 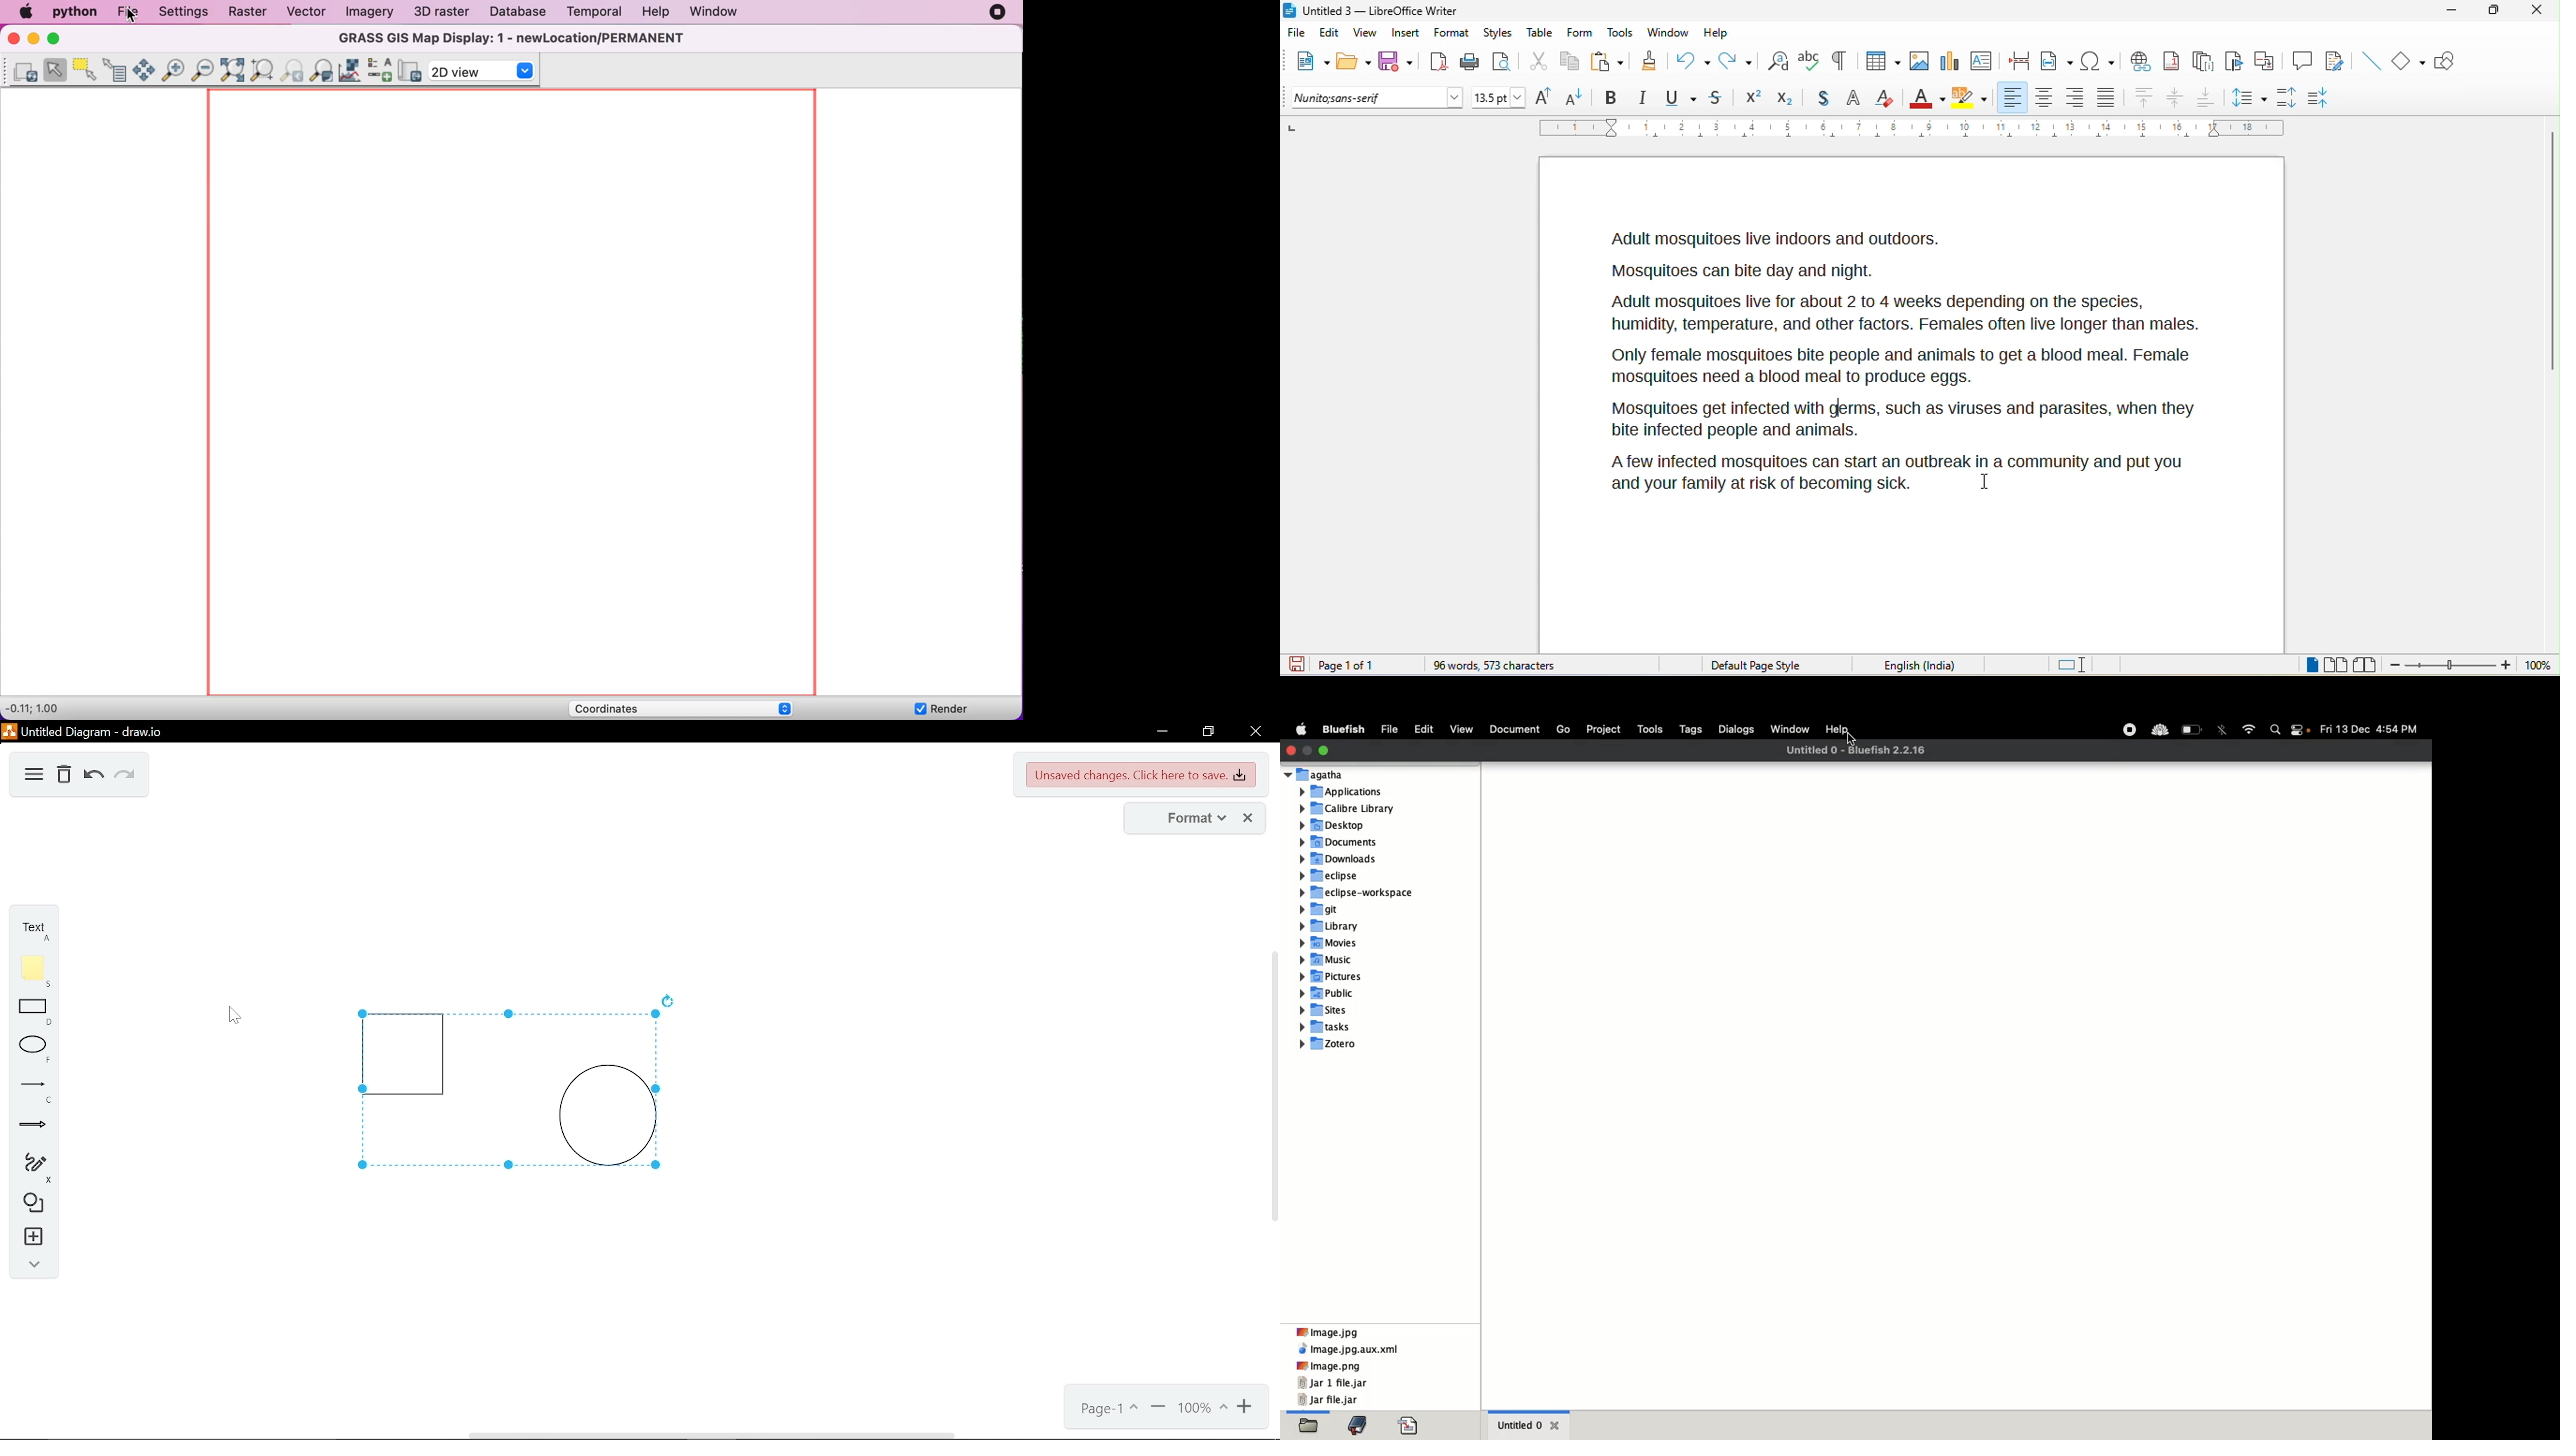 I want to click on clone formatting, so click(x=1652, y=63).